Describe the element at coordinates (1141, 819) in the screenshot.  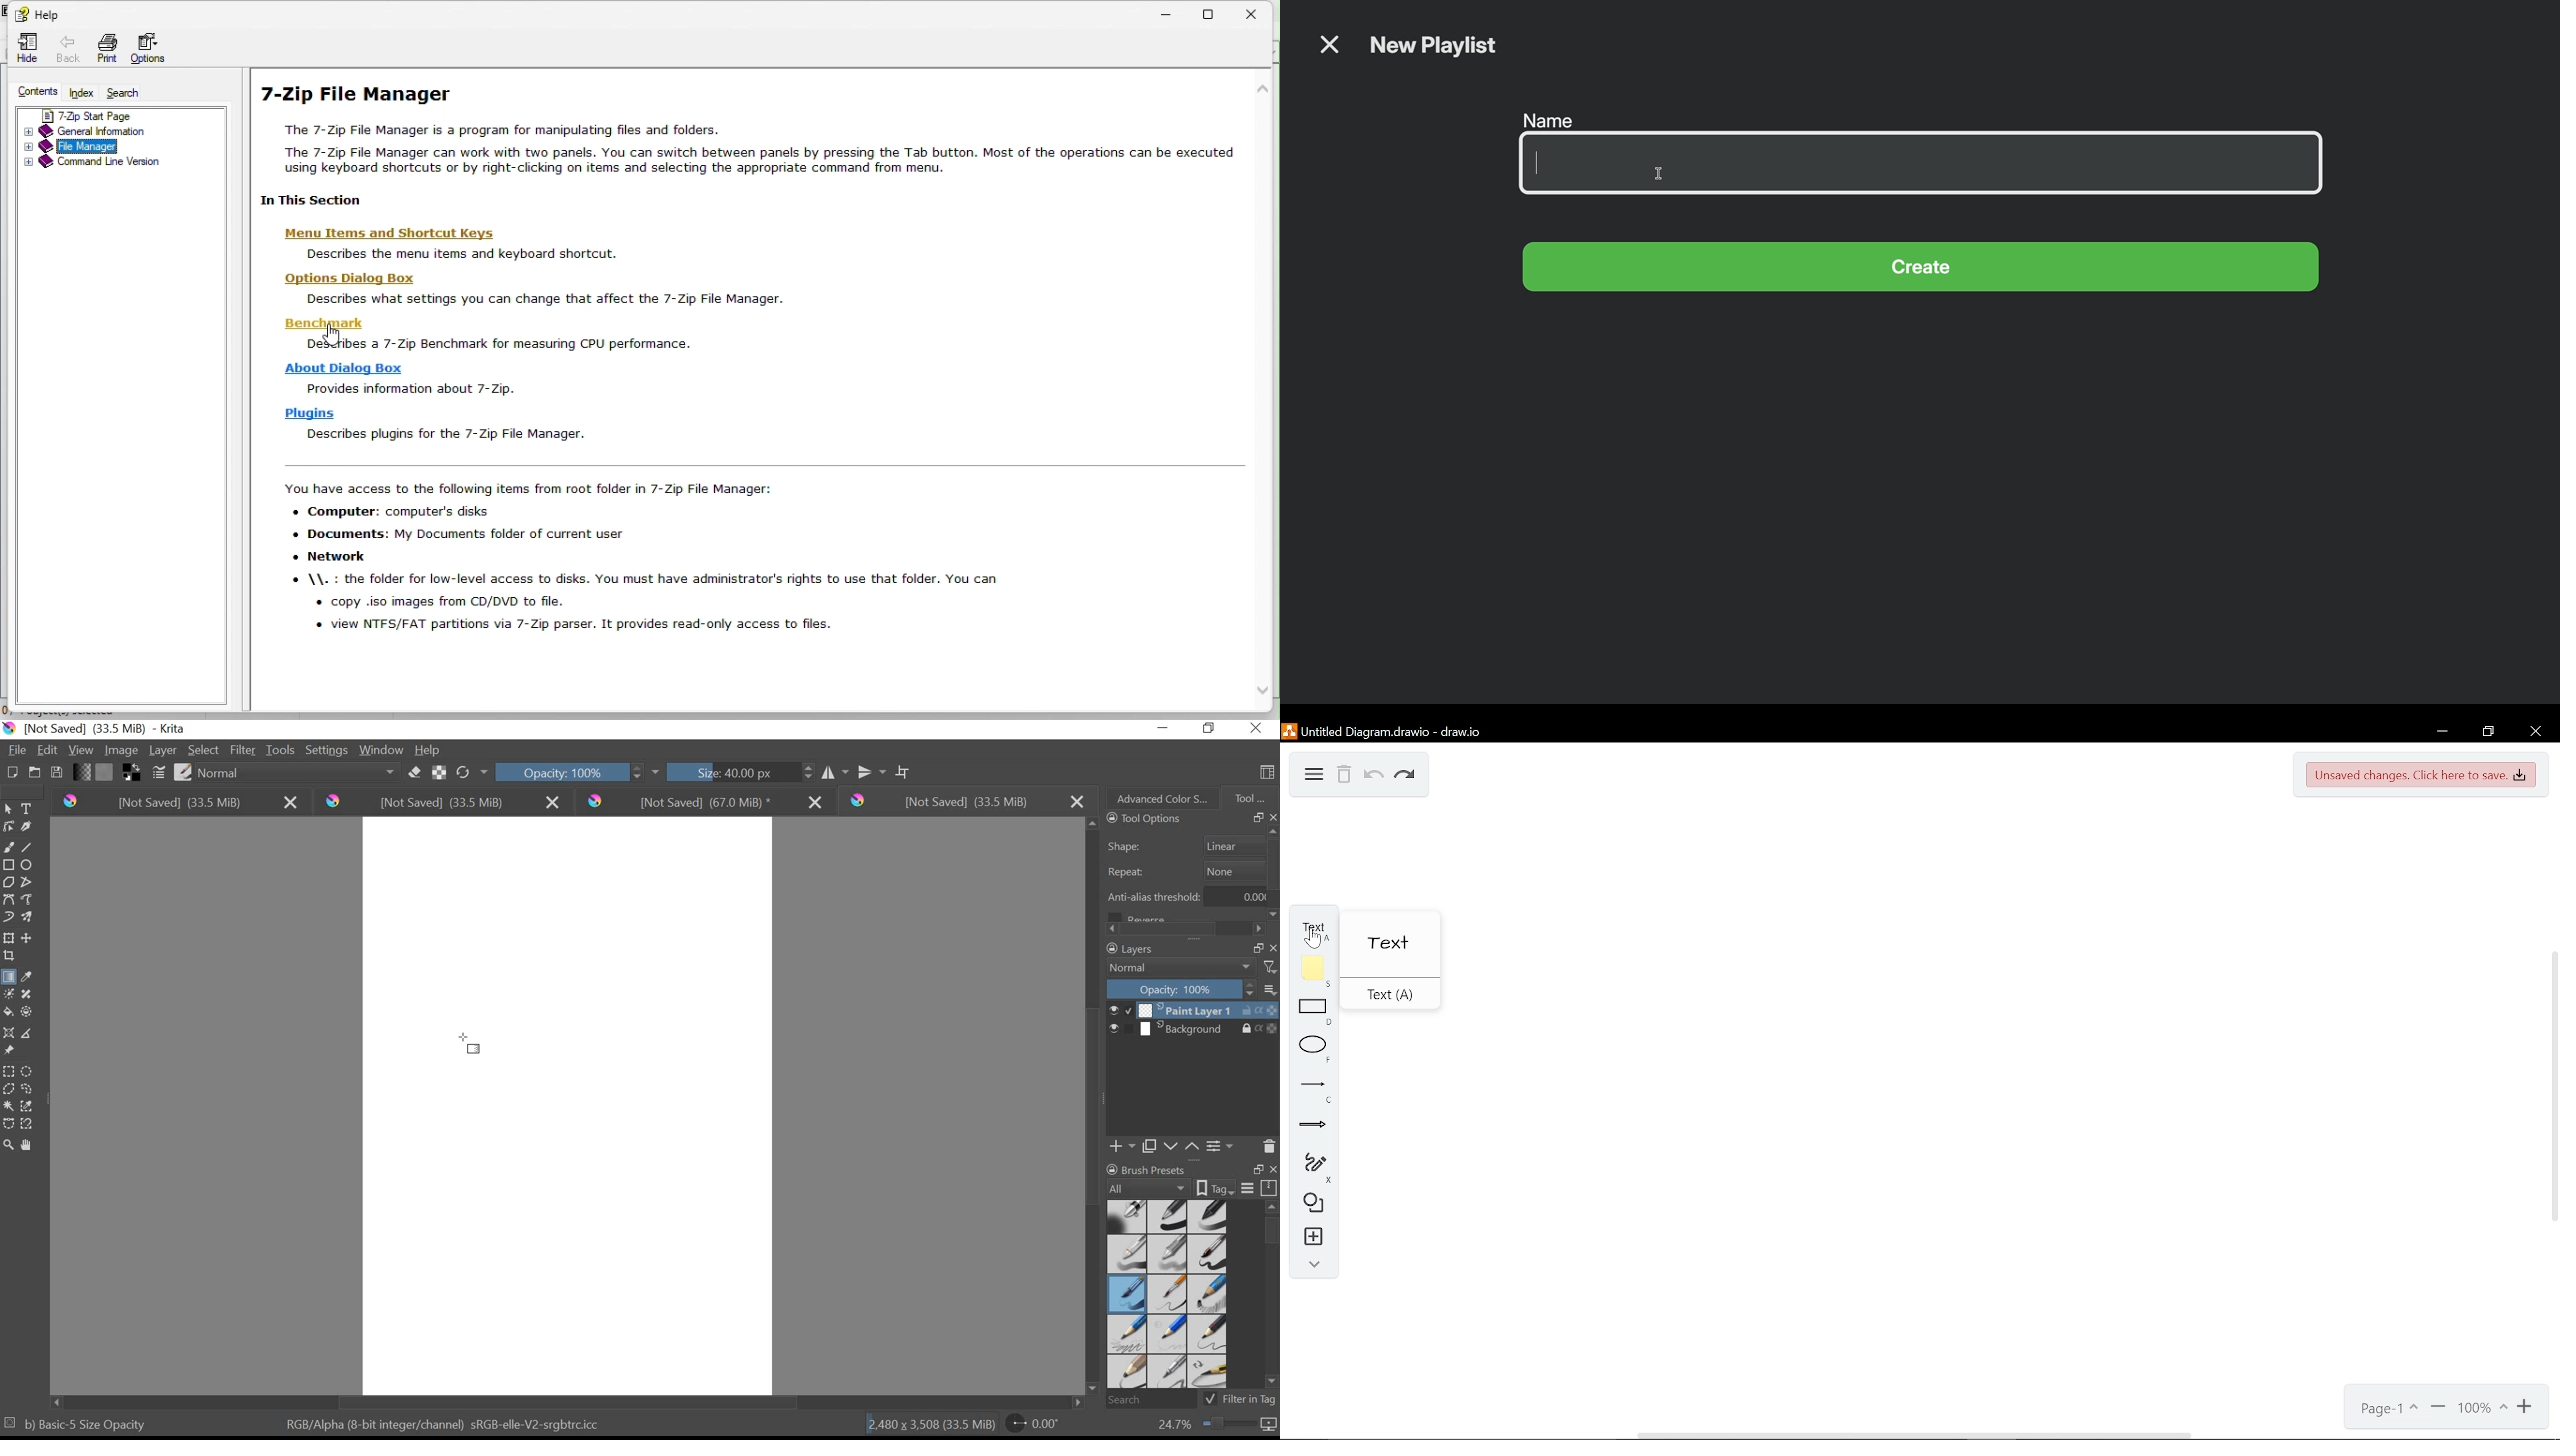
I see `TOOLS OPTIONS` at that location.